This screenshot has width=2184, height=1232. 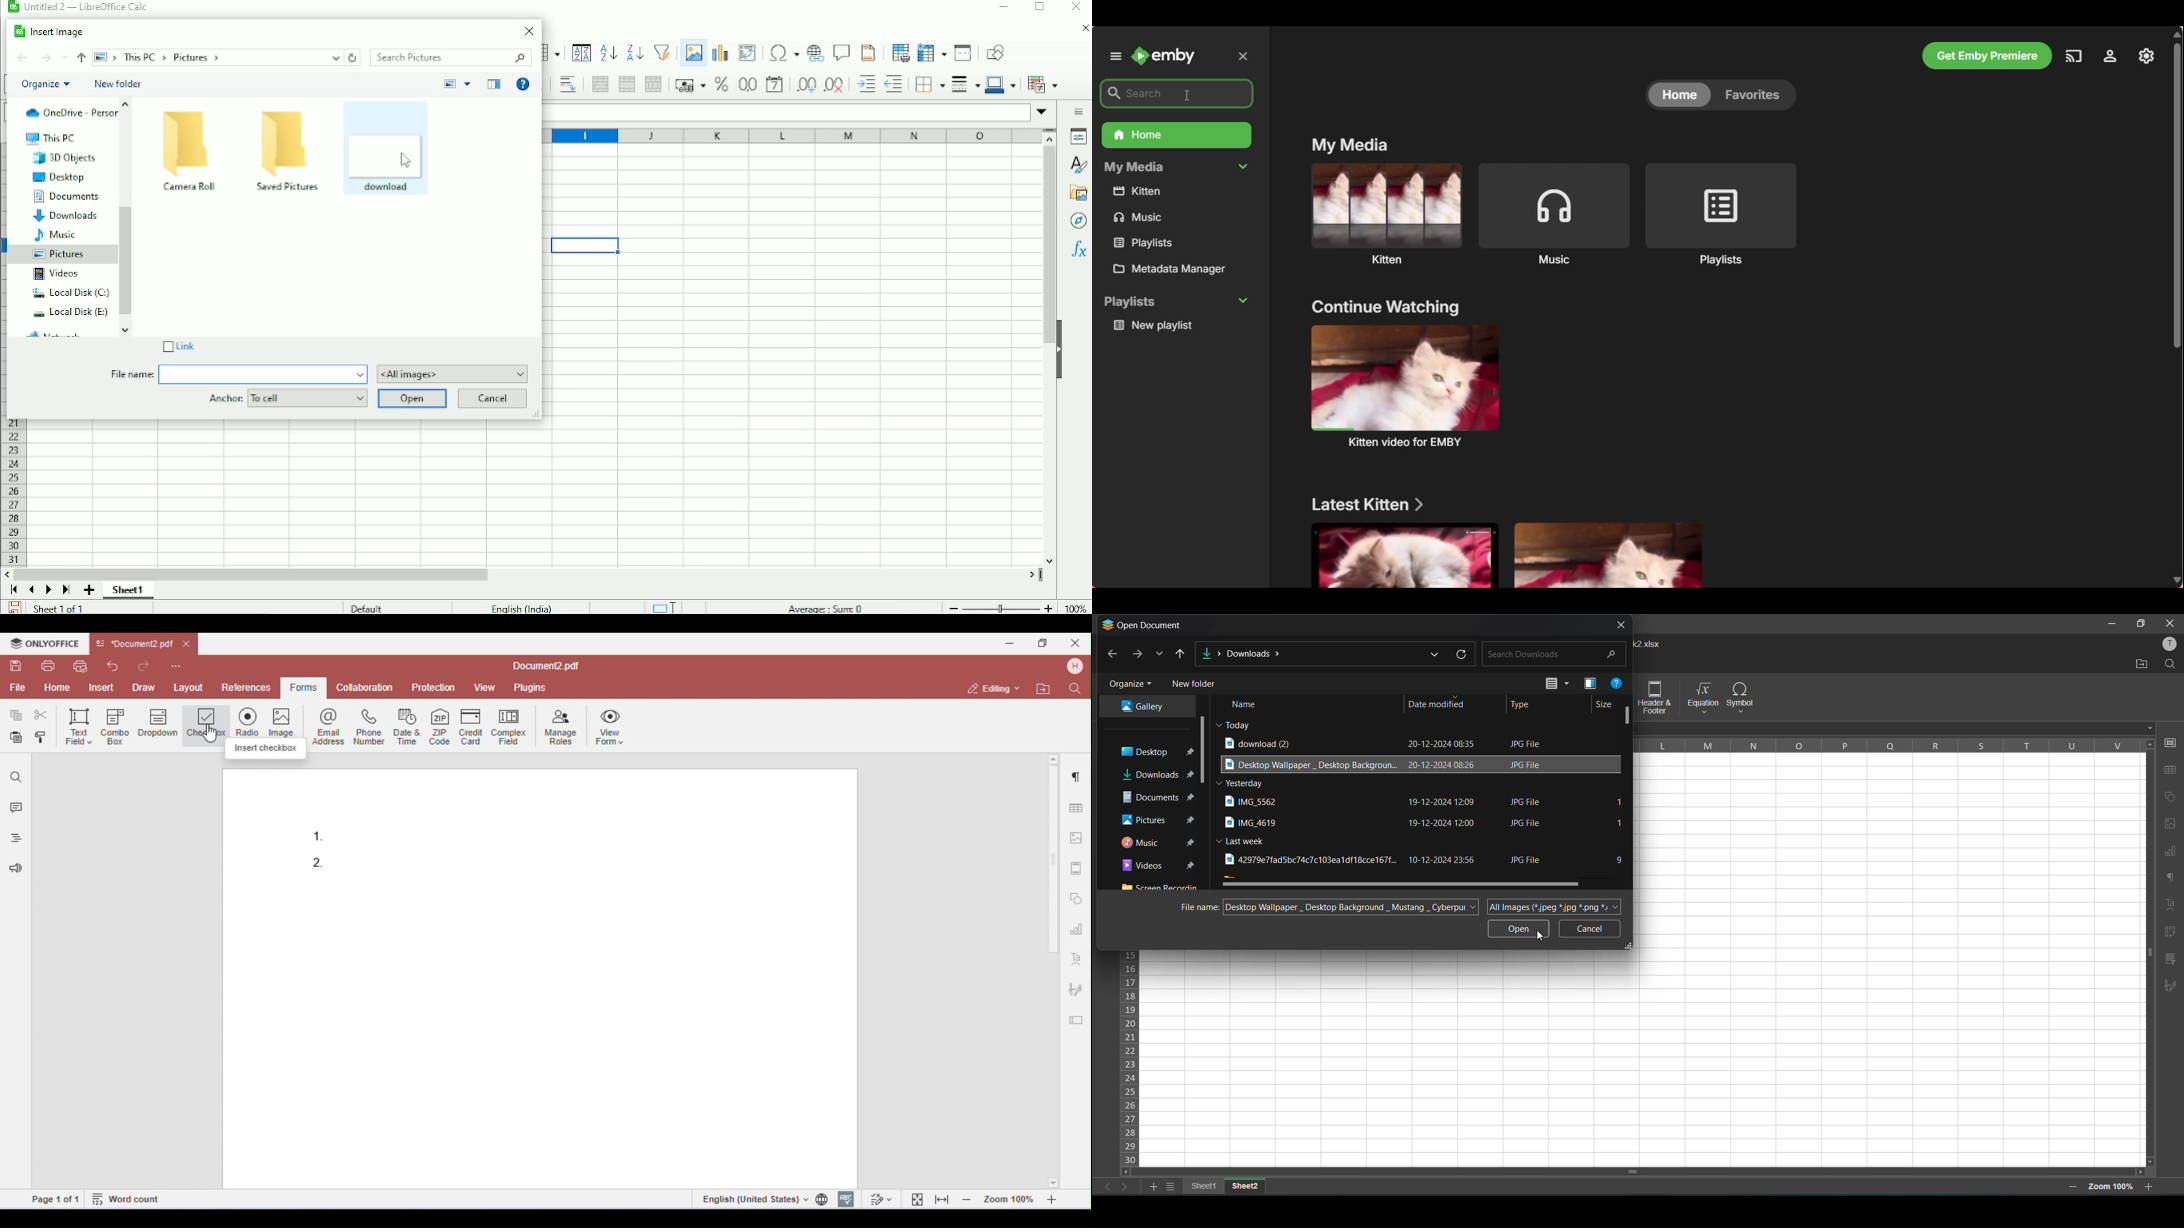 I want to click on recent locations, so click(x=1160, y=656).